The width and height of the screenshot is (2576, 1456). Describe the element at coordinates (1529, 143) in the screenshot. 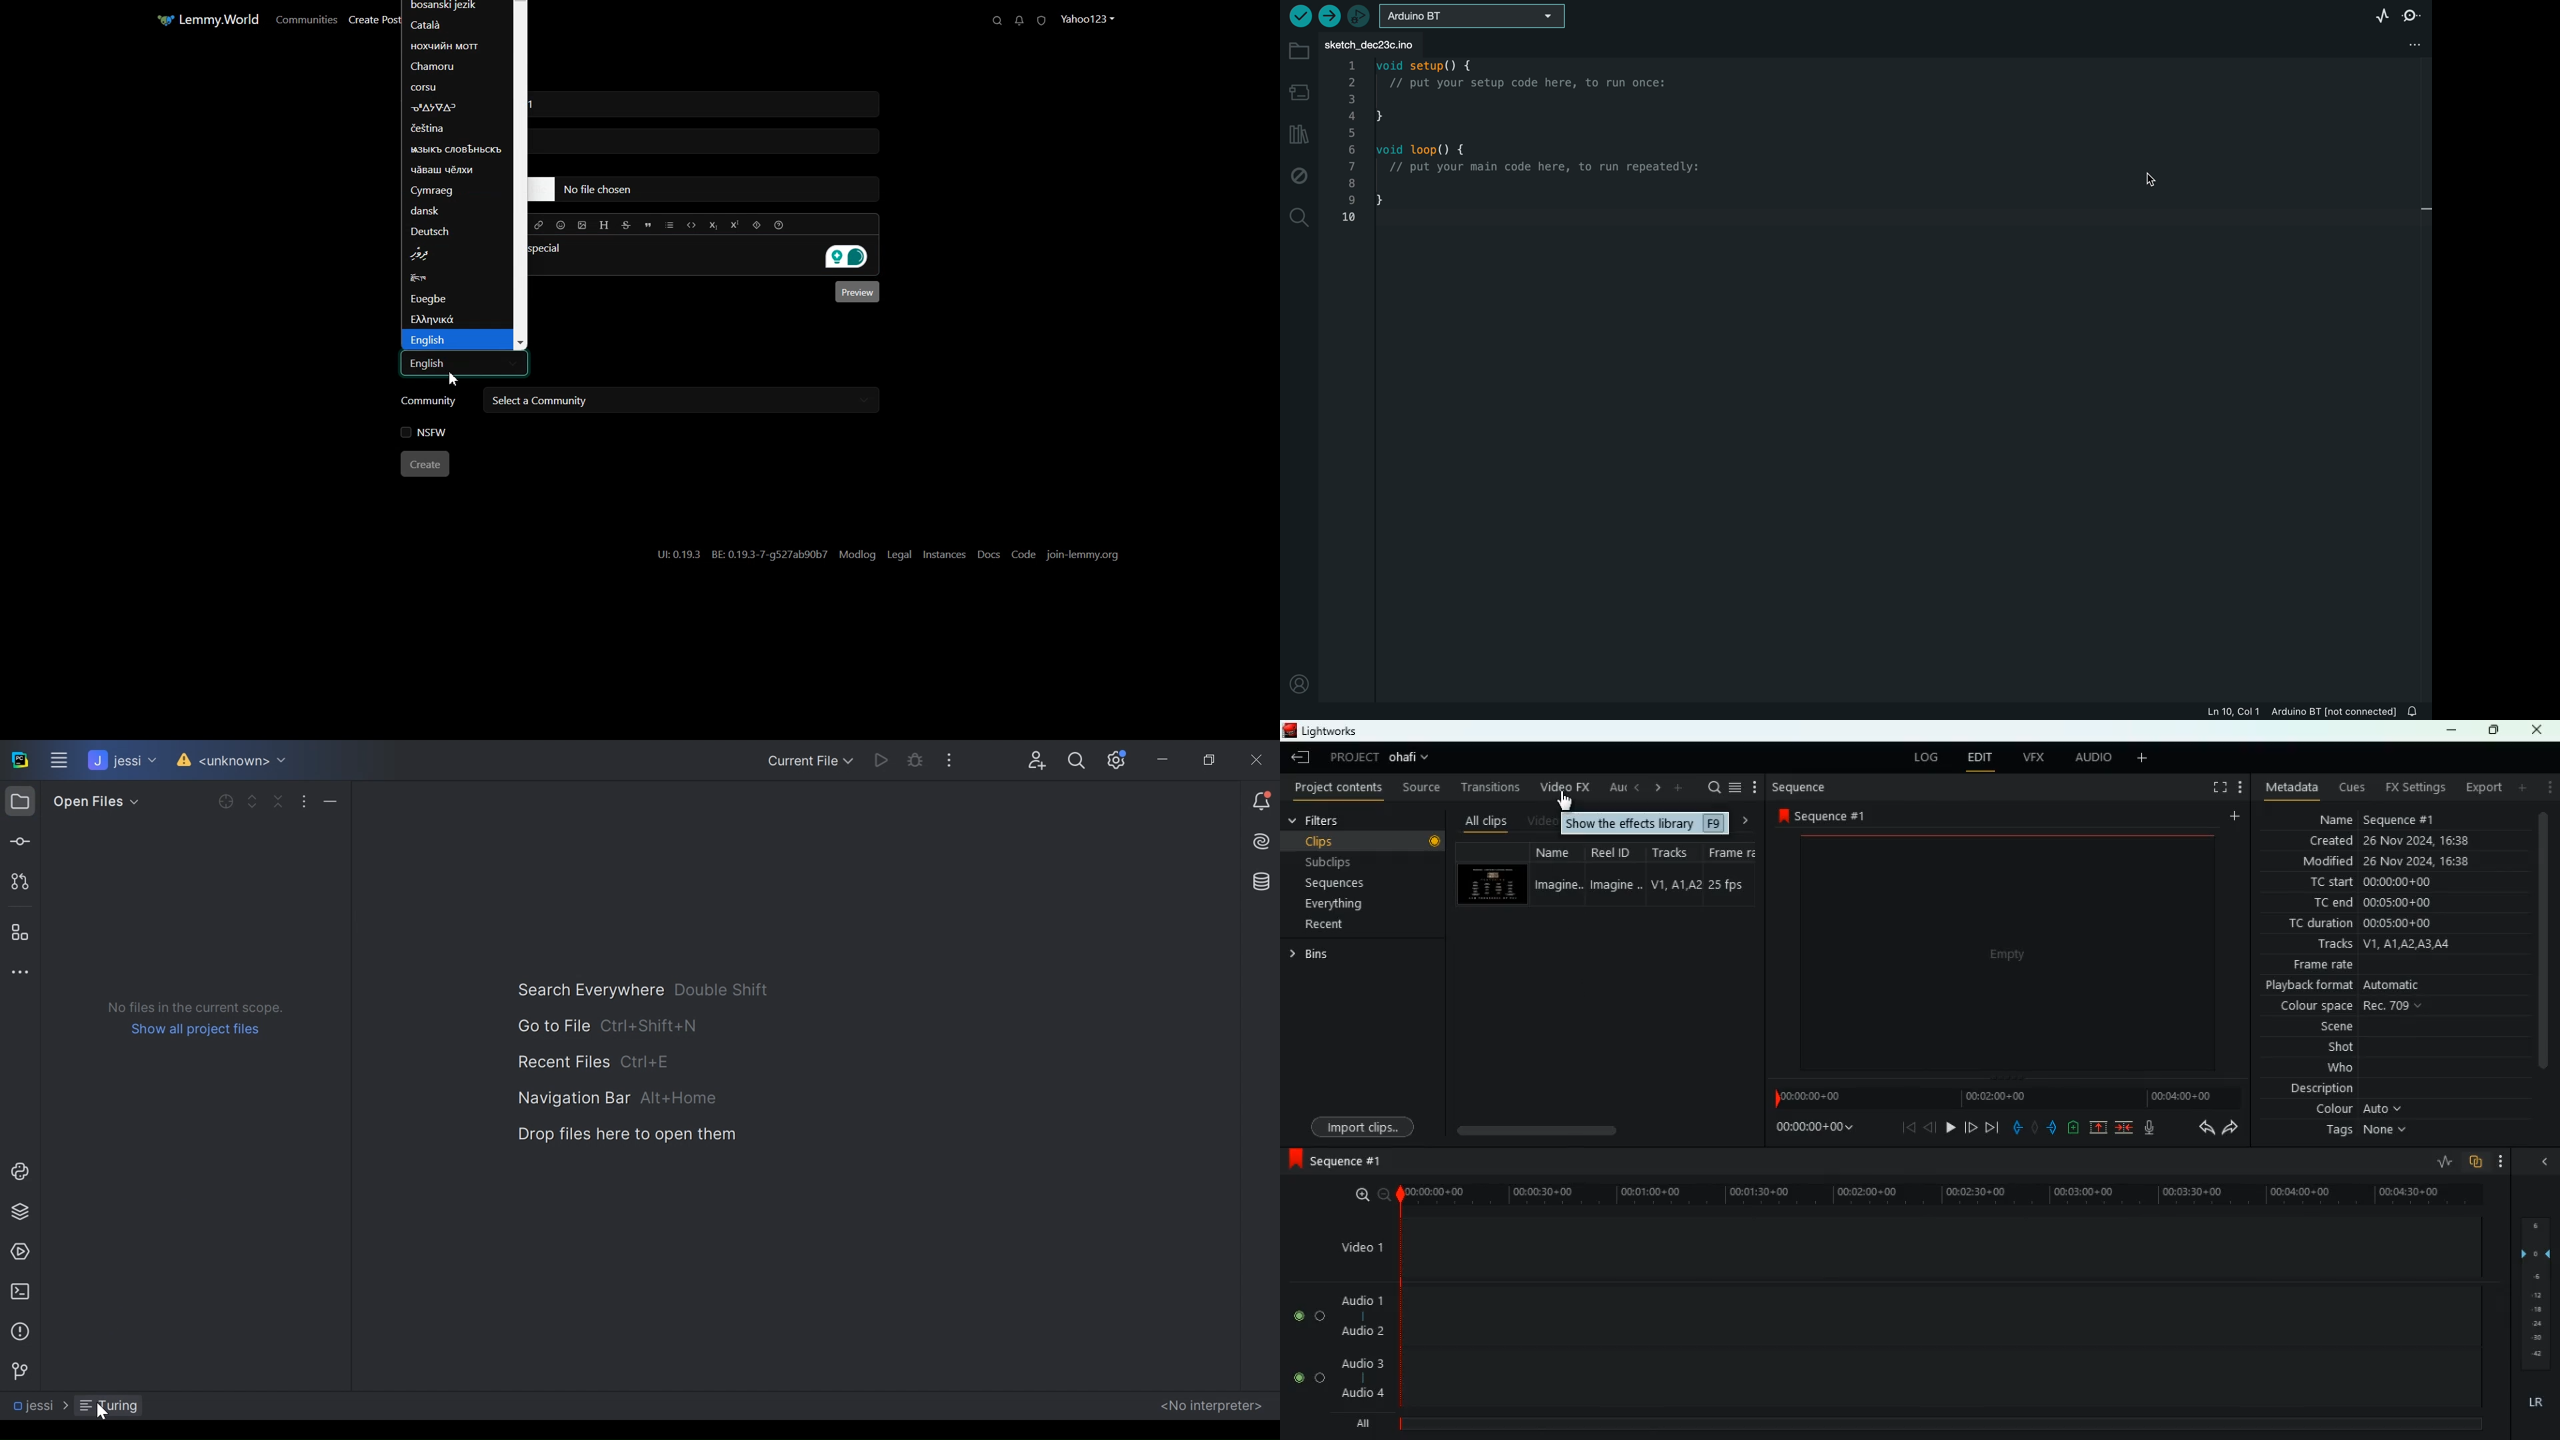

I see `code` at that location.